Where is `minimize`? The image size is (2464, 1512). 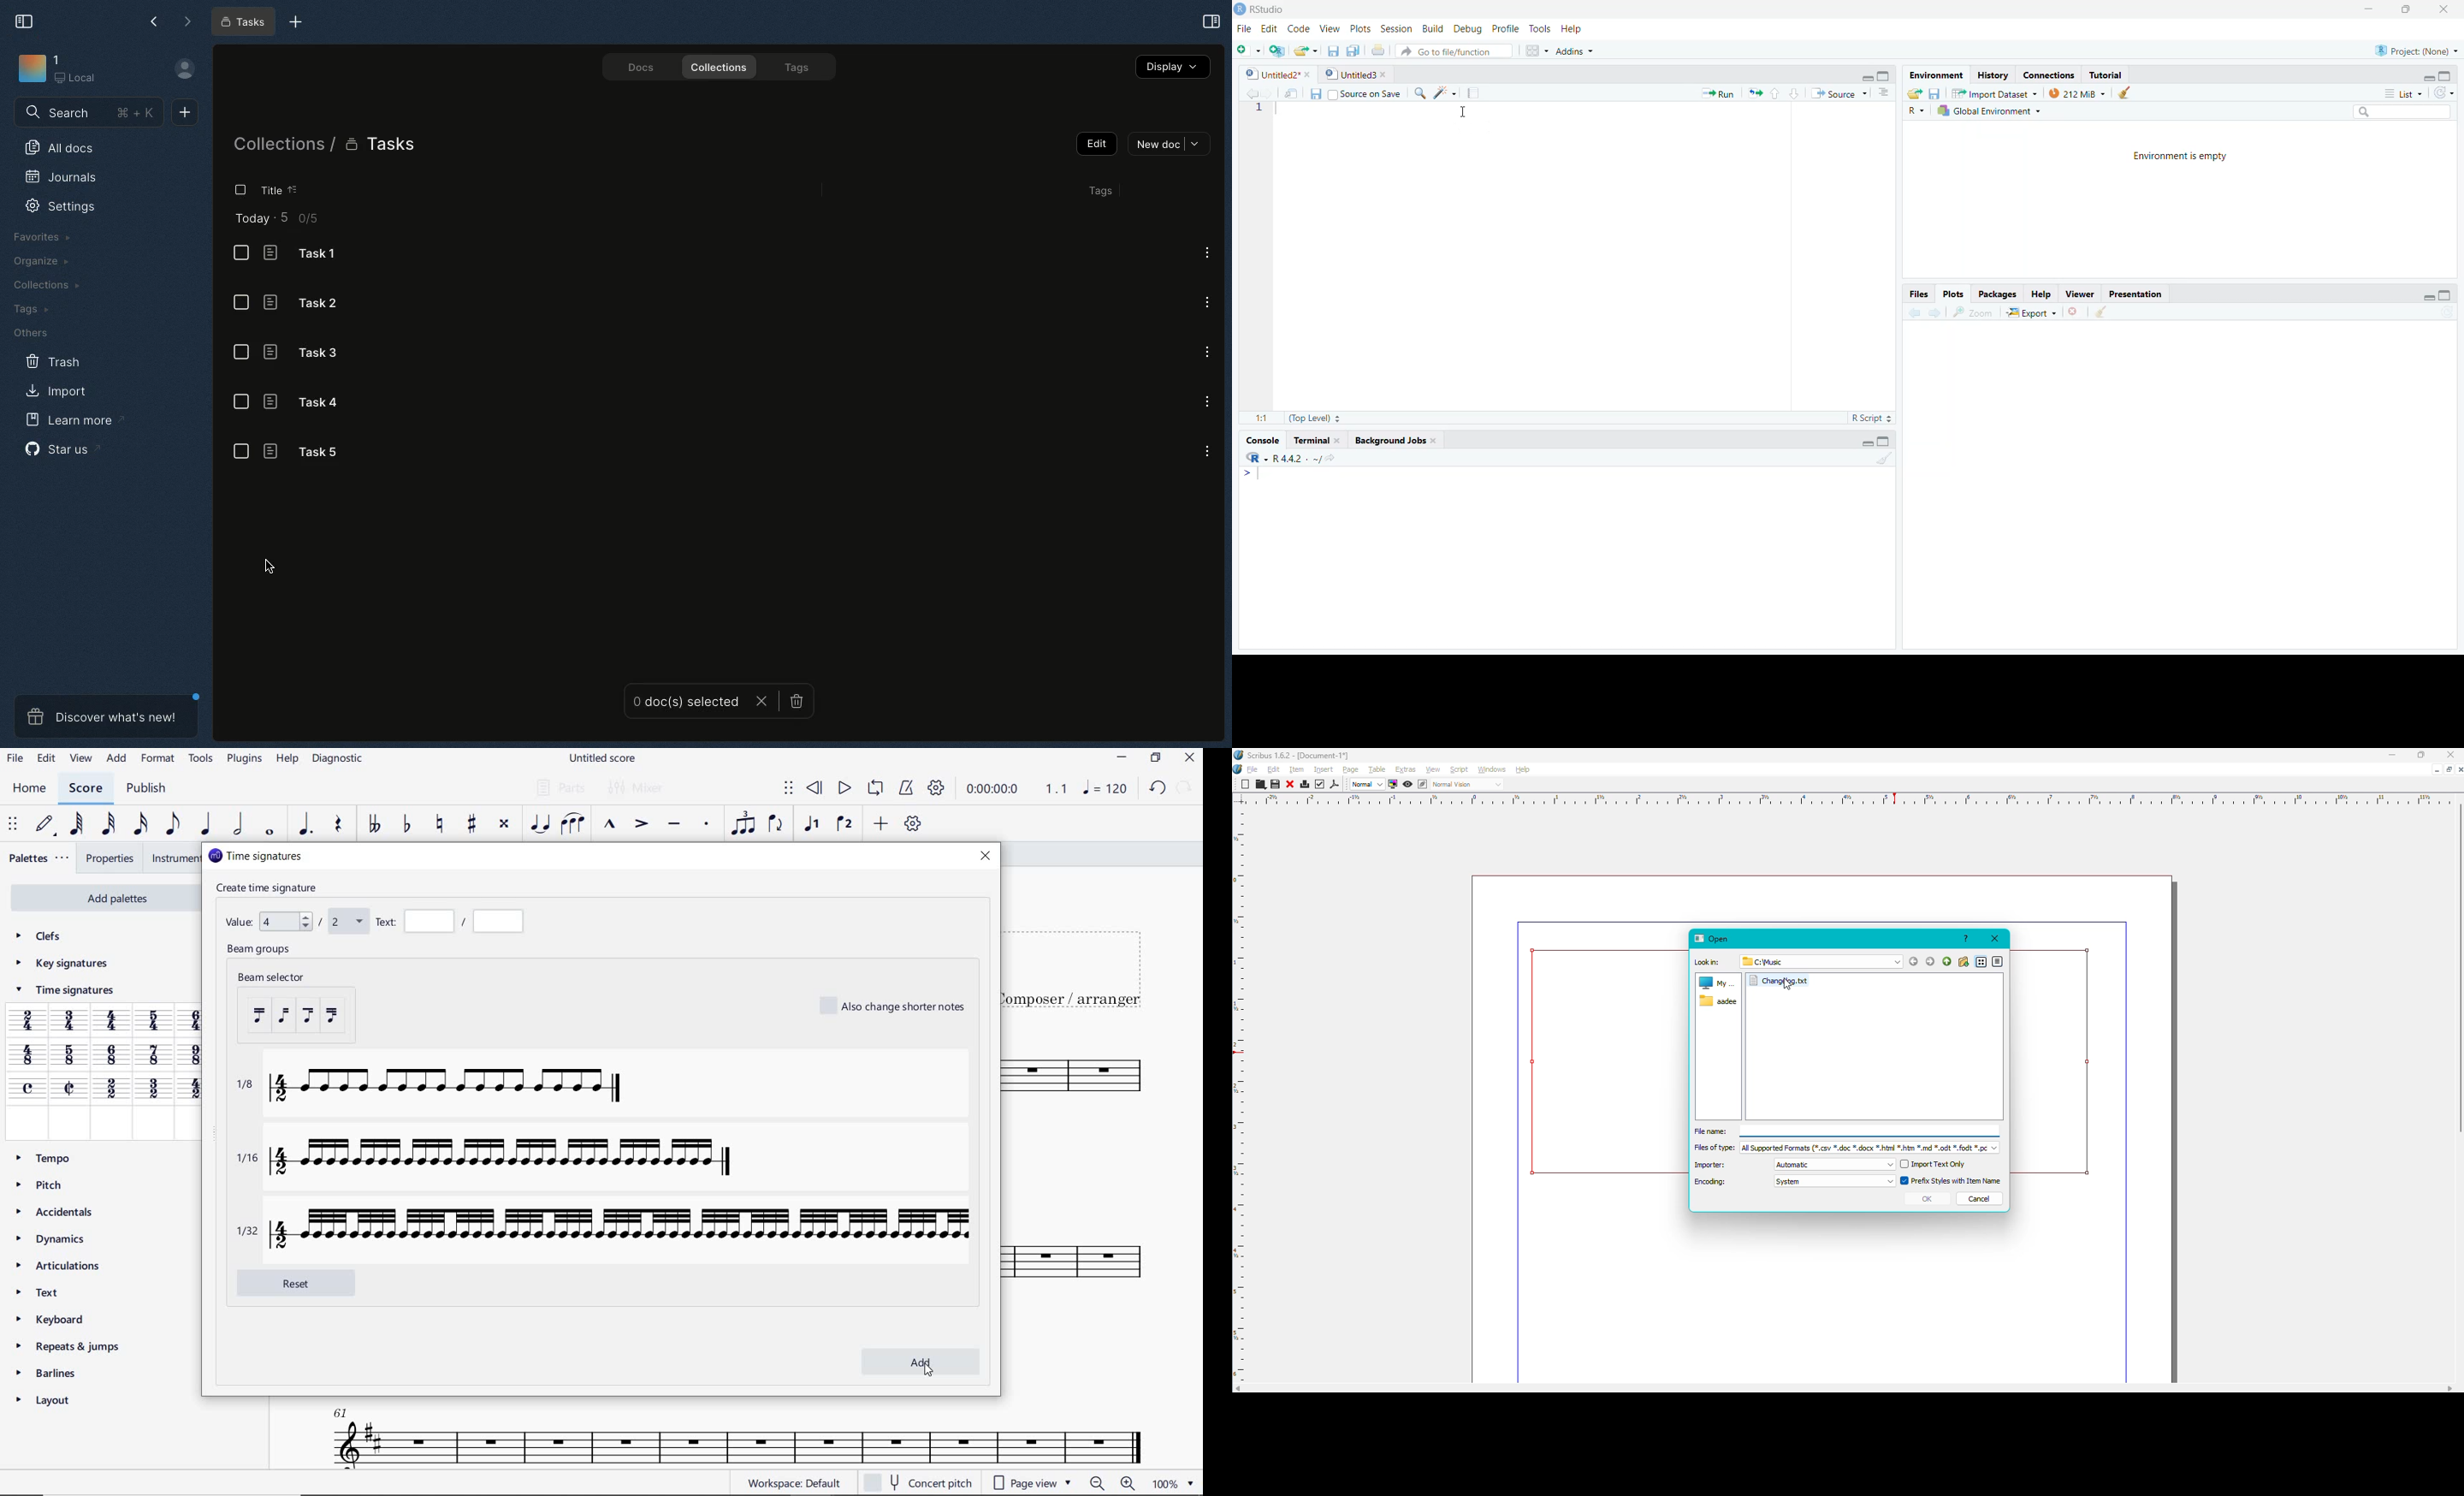 minimize is located at coordinates (1858, 443).